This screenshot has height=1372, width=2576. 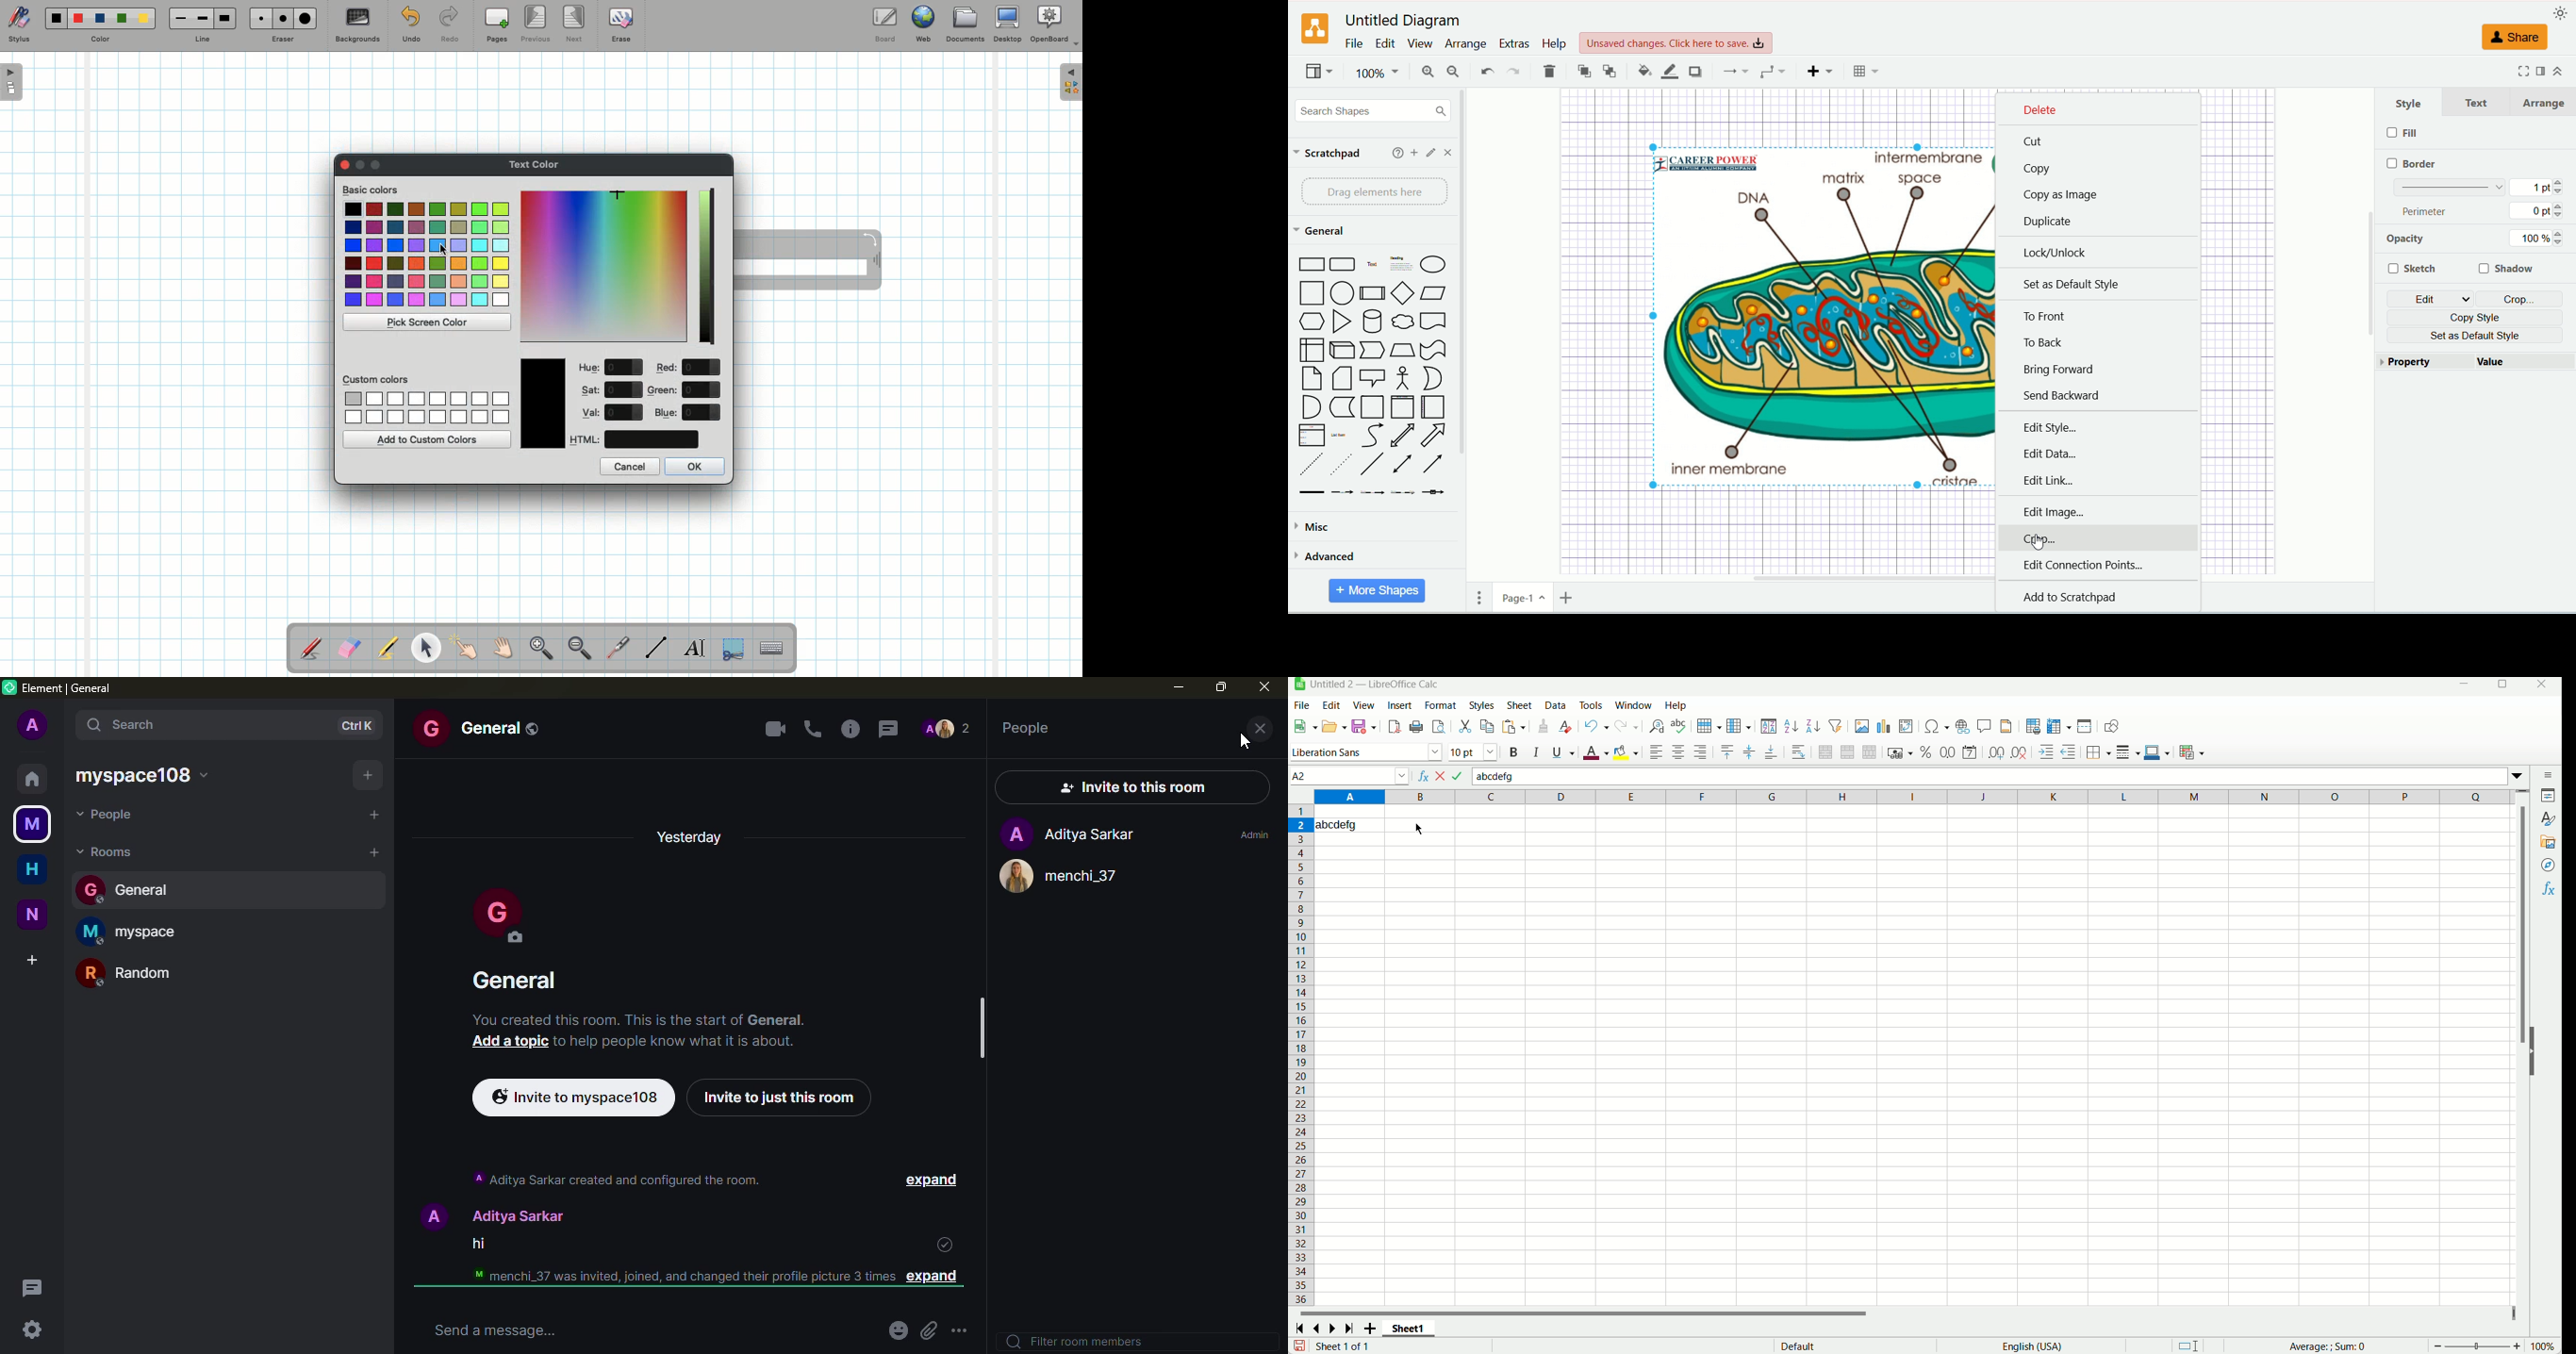 What do you see at coordinates (373, 815) in the screenshot?
I see `add` at bounding box center [373, 815].